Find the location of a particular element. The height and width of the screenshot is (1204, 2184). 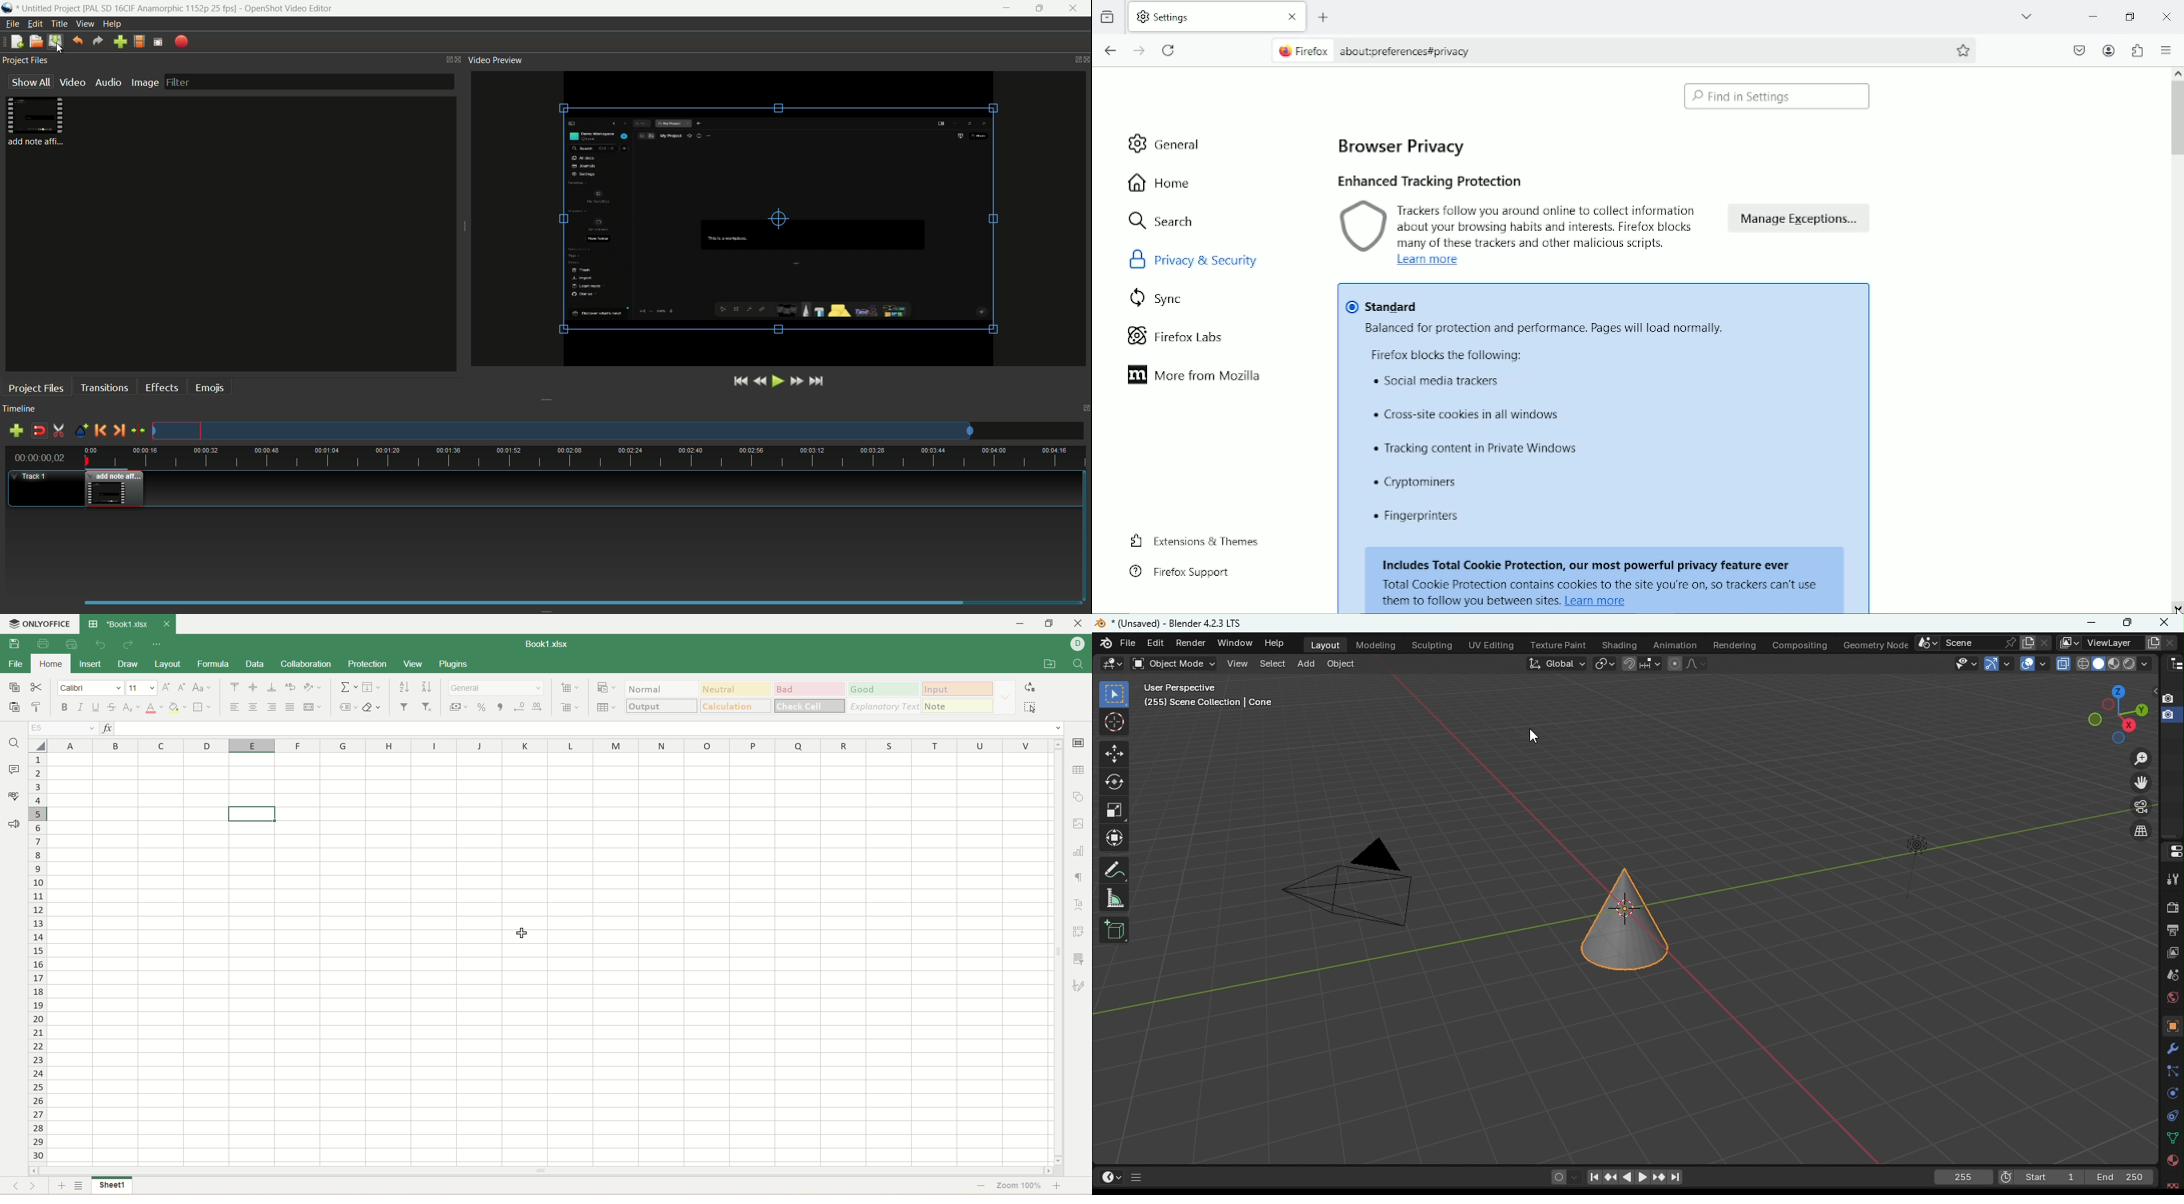

timeline is located at coordinates (19, 409).